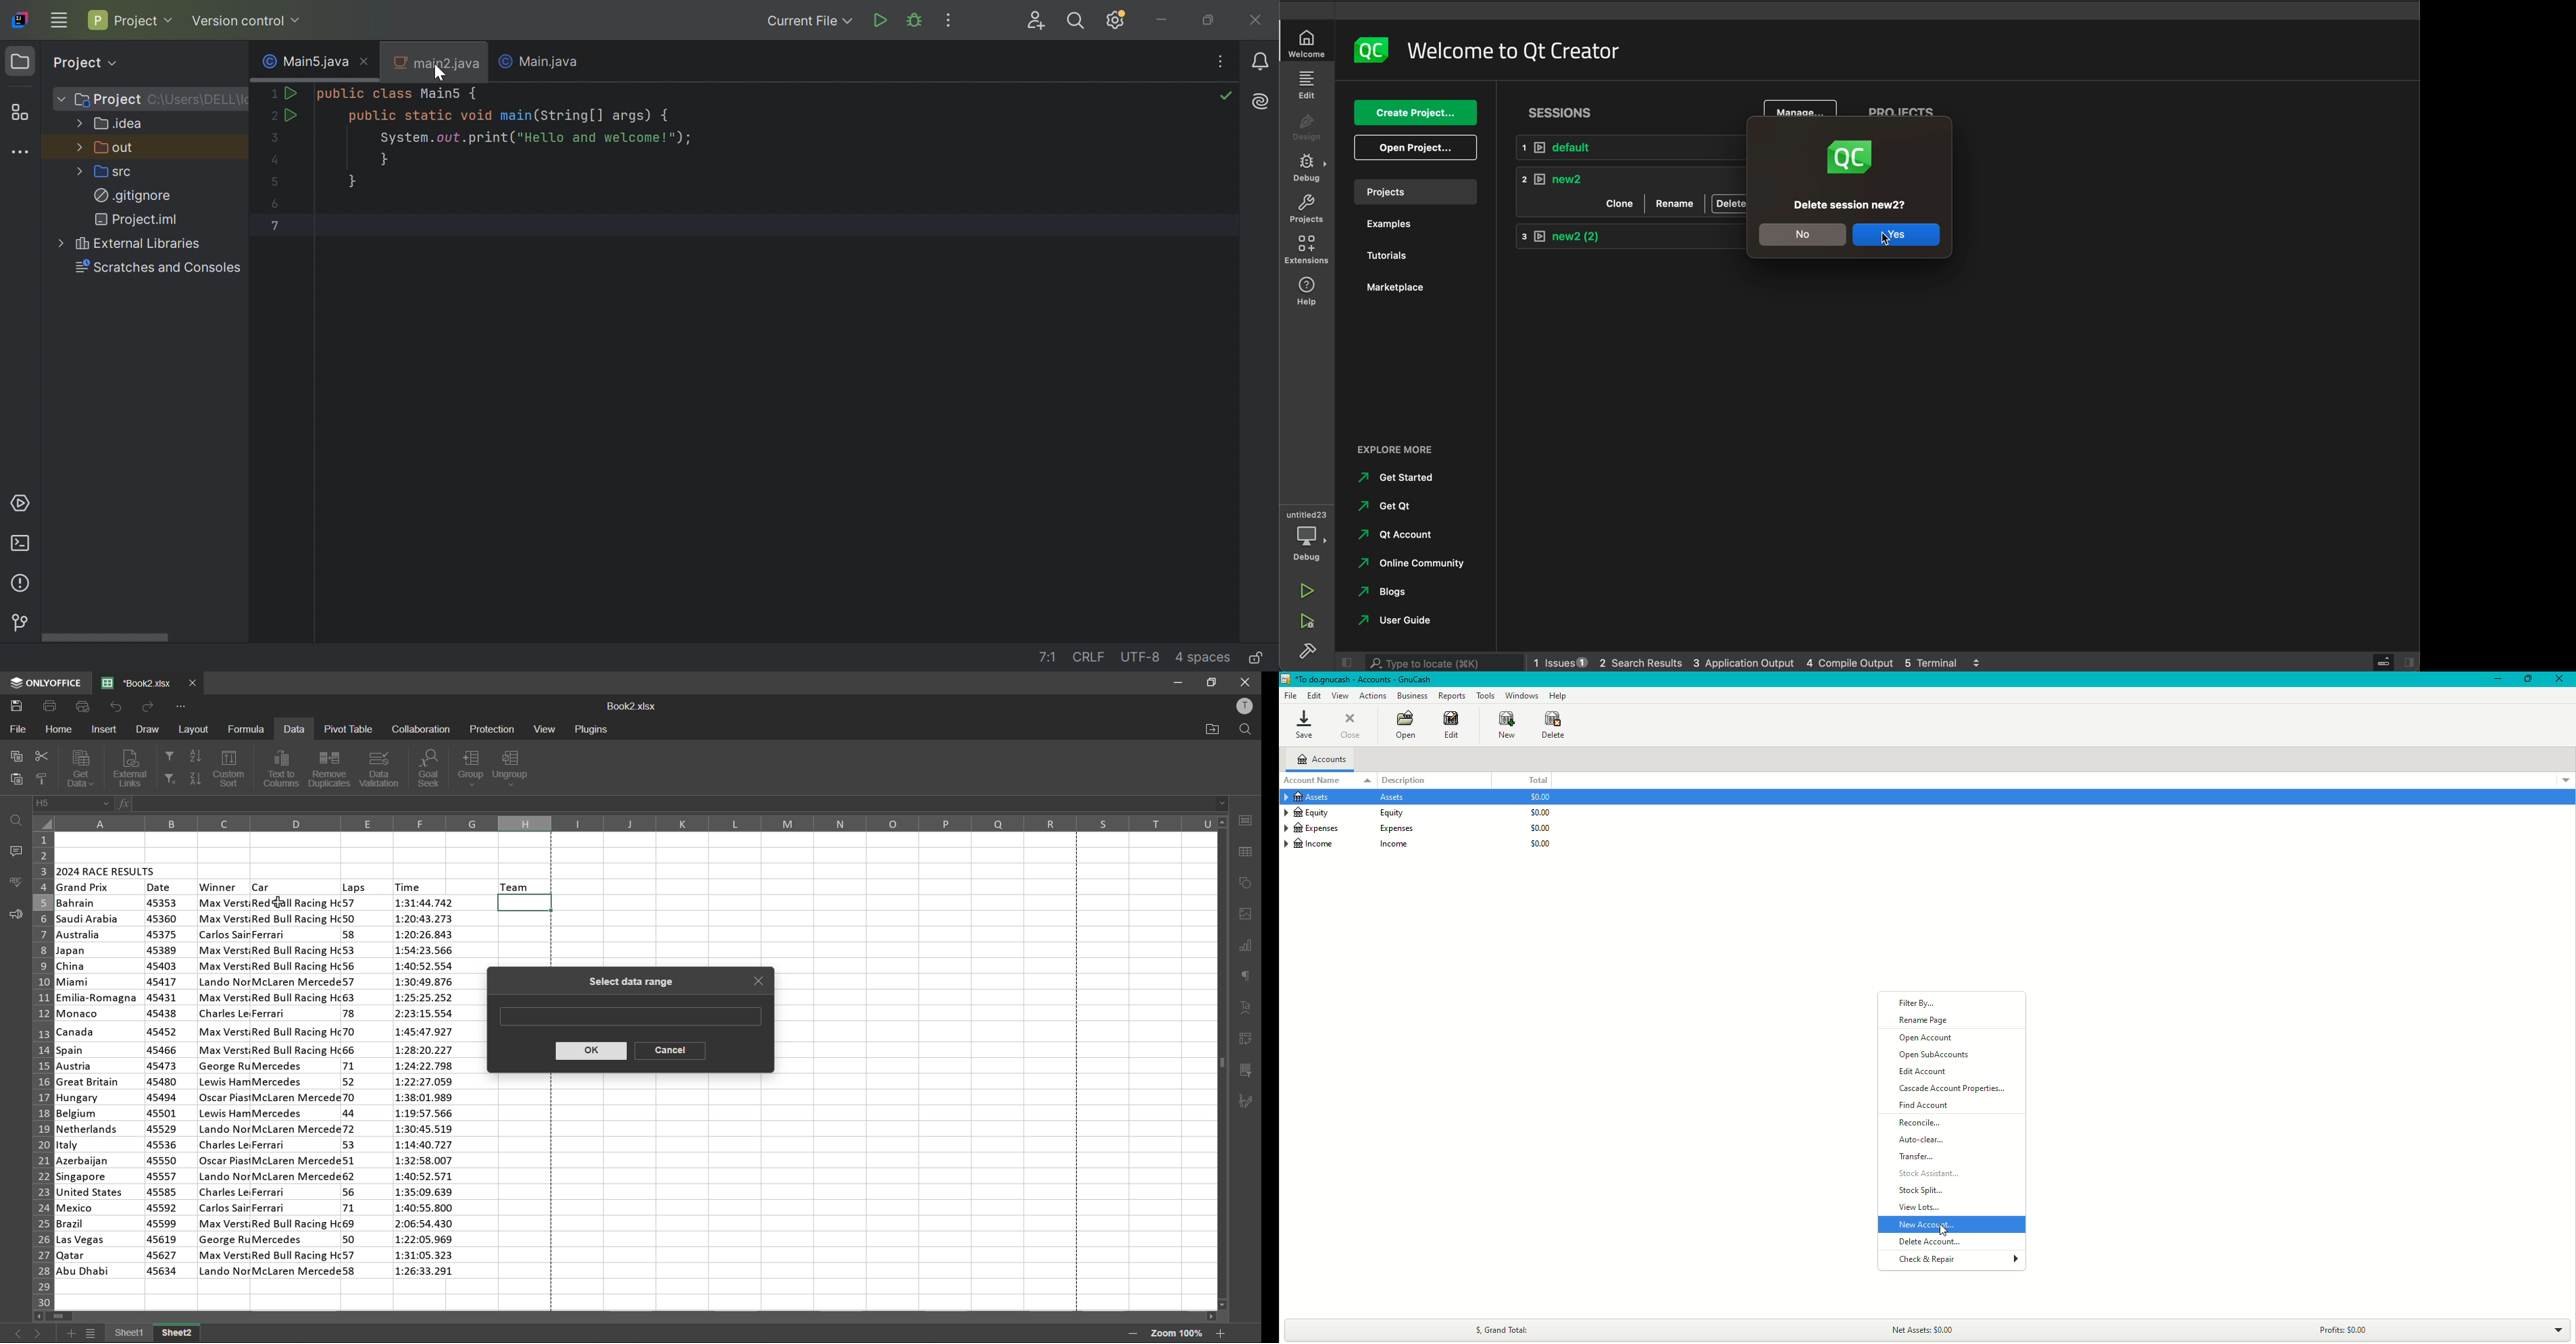 The image size is (2576, 1344). I want to click on images, so click(1246, 914).